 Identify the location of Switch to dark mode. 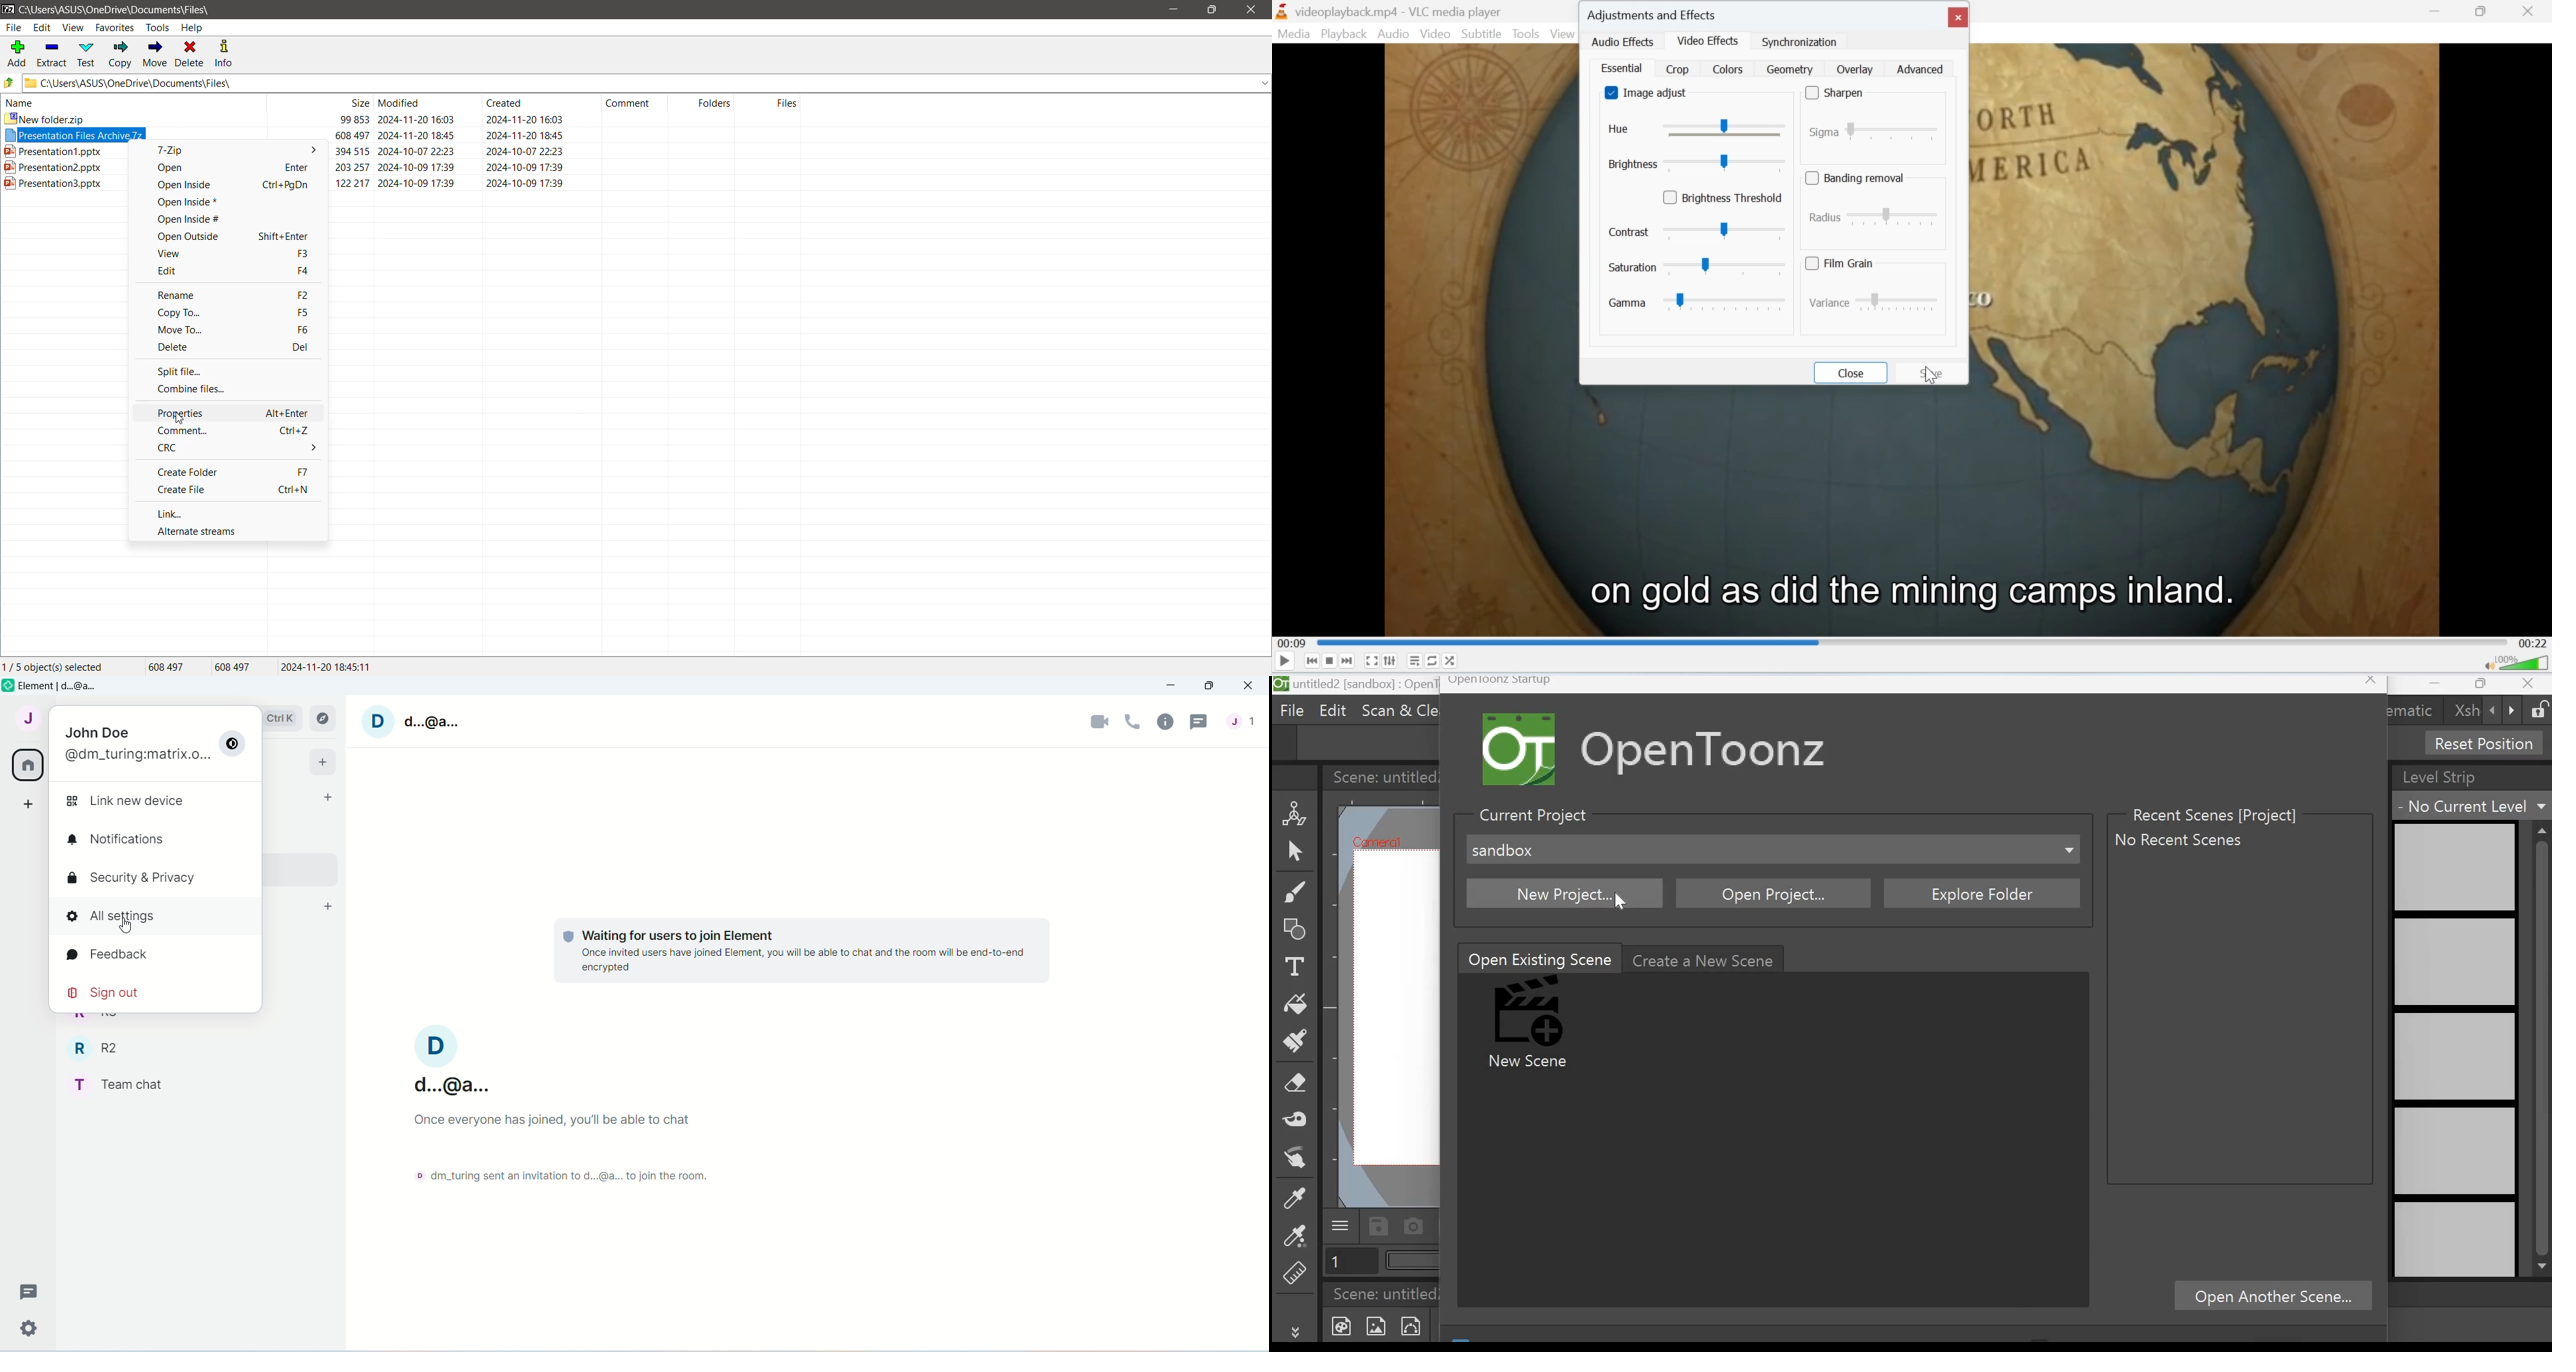
(233, 745).